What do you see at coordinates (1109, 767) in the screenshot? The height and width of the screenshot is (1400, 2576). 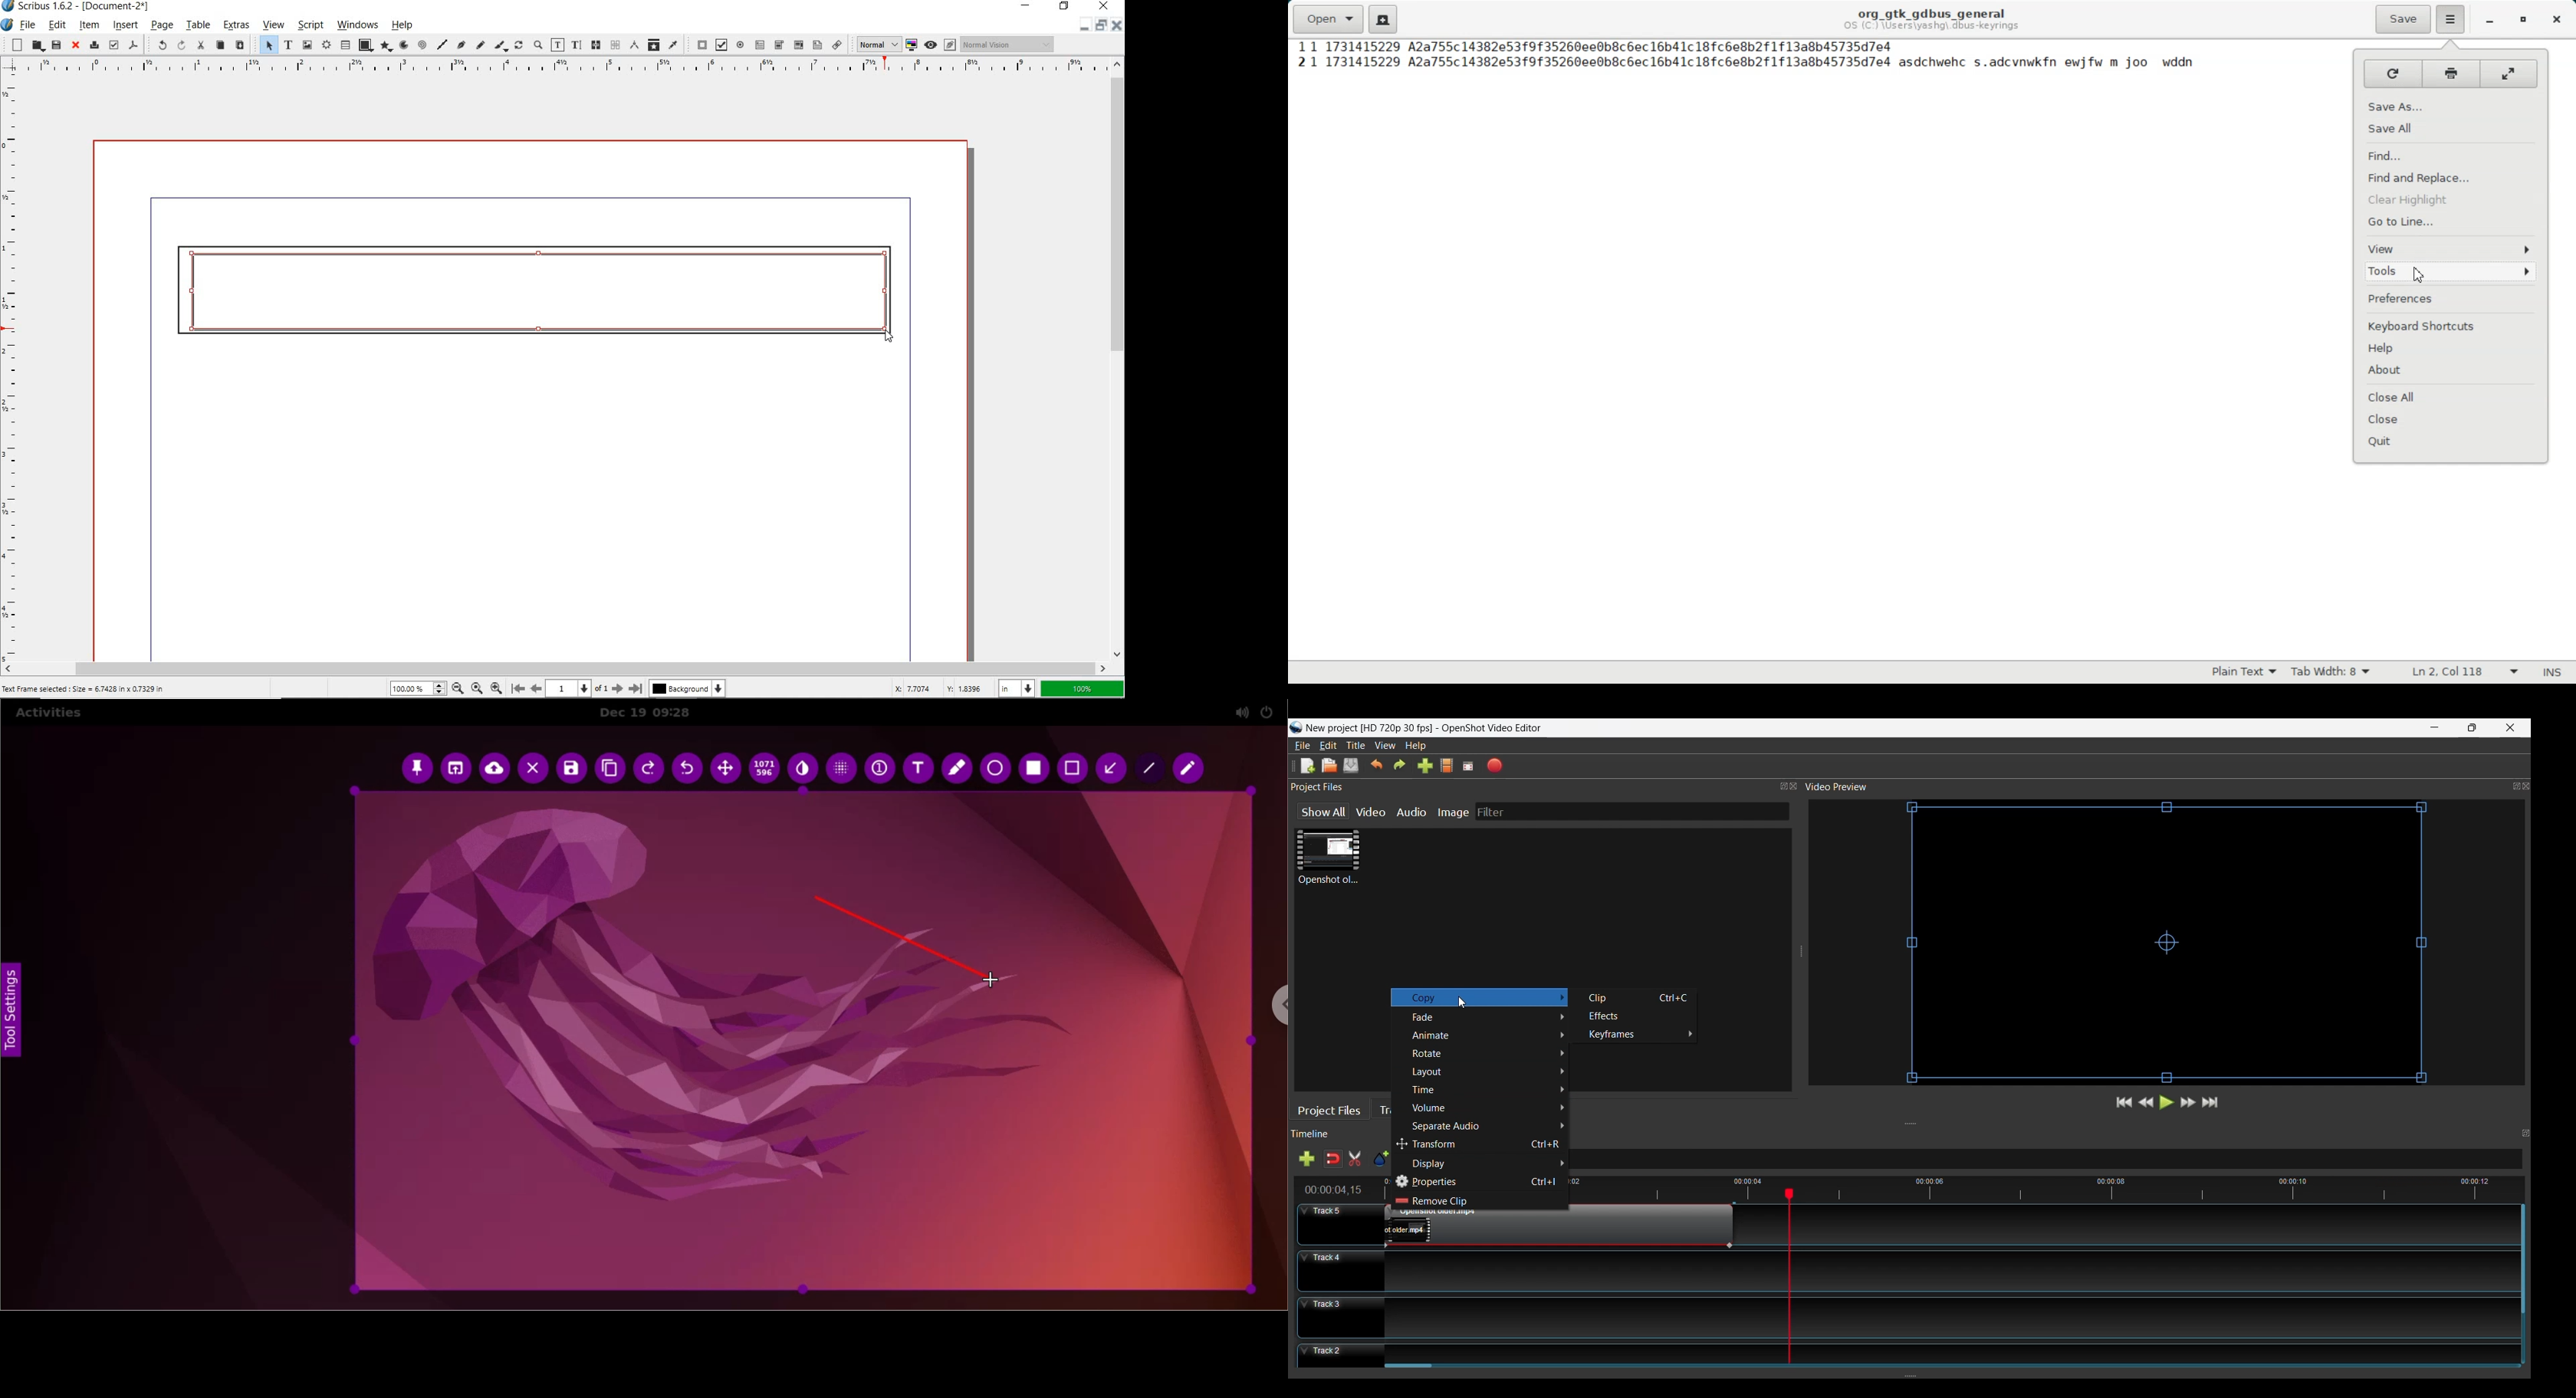 I see `arrow` at bounding box center [1109, 767].